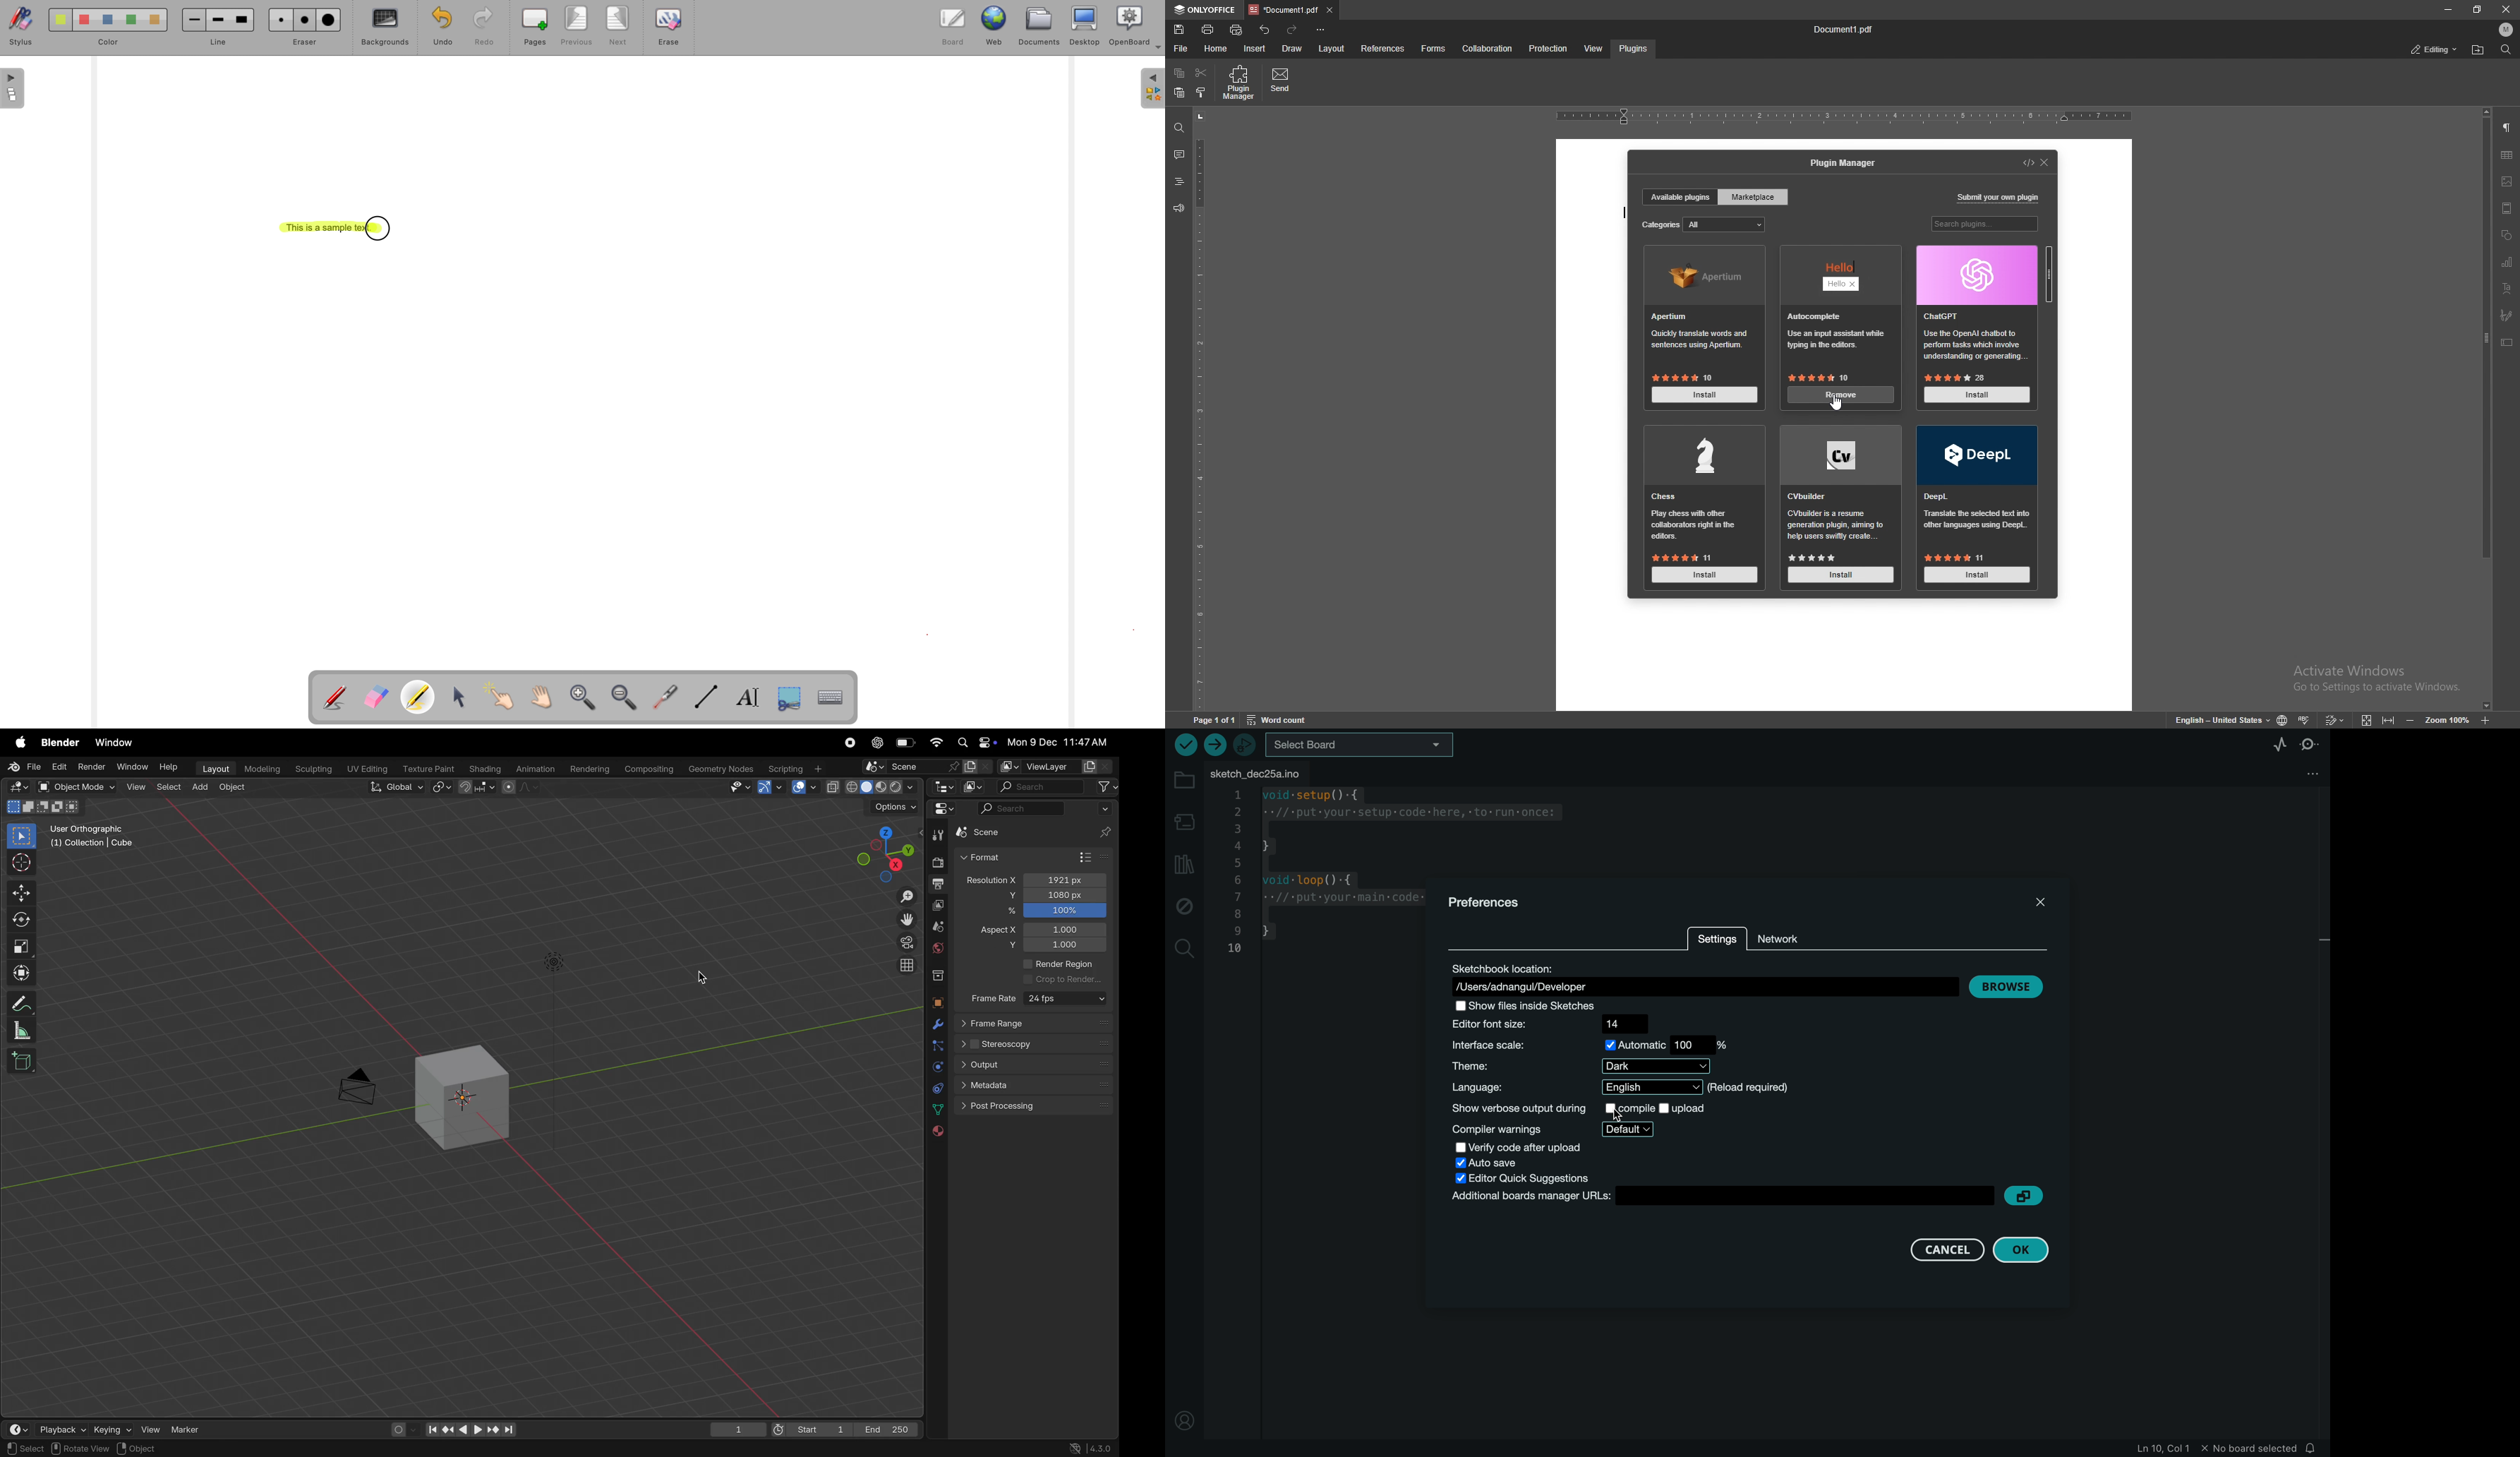  I want to click on submit your own plugin, so click(1998, 197).